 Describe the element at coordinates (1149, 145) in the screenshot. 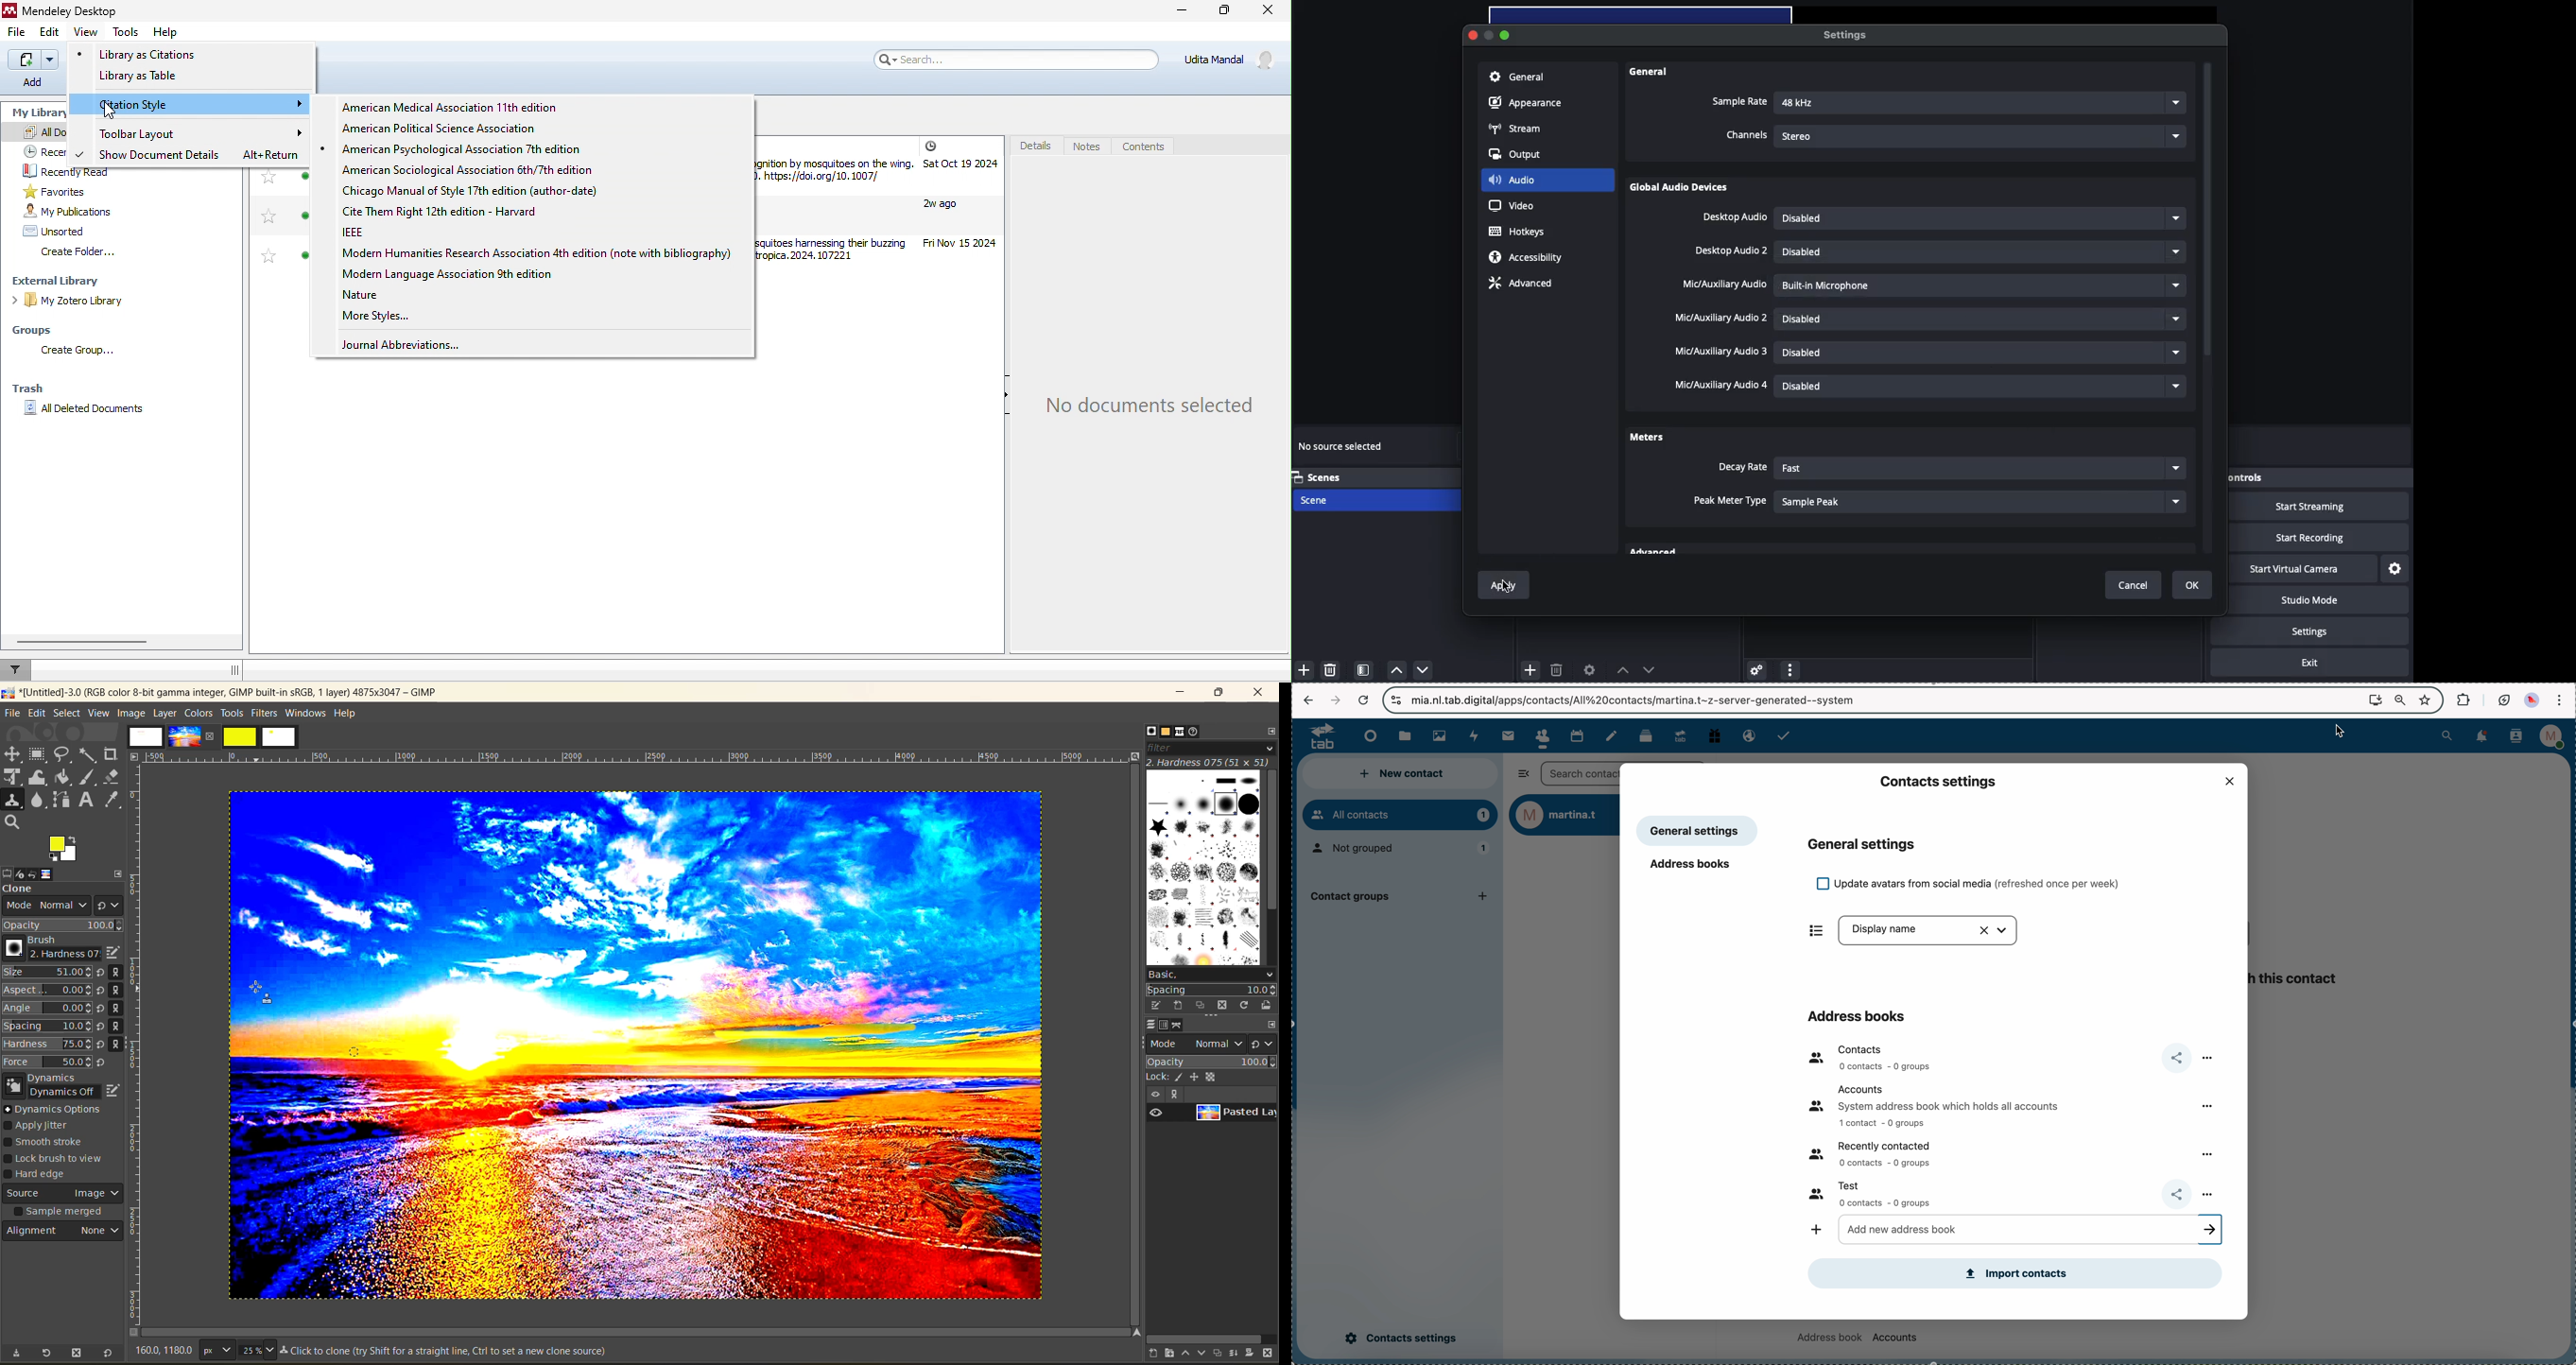

I see `contents` at that location.